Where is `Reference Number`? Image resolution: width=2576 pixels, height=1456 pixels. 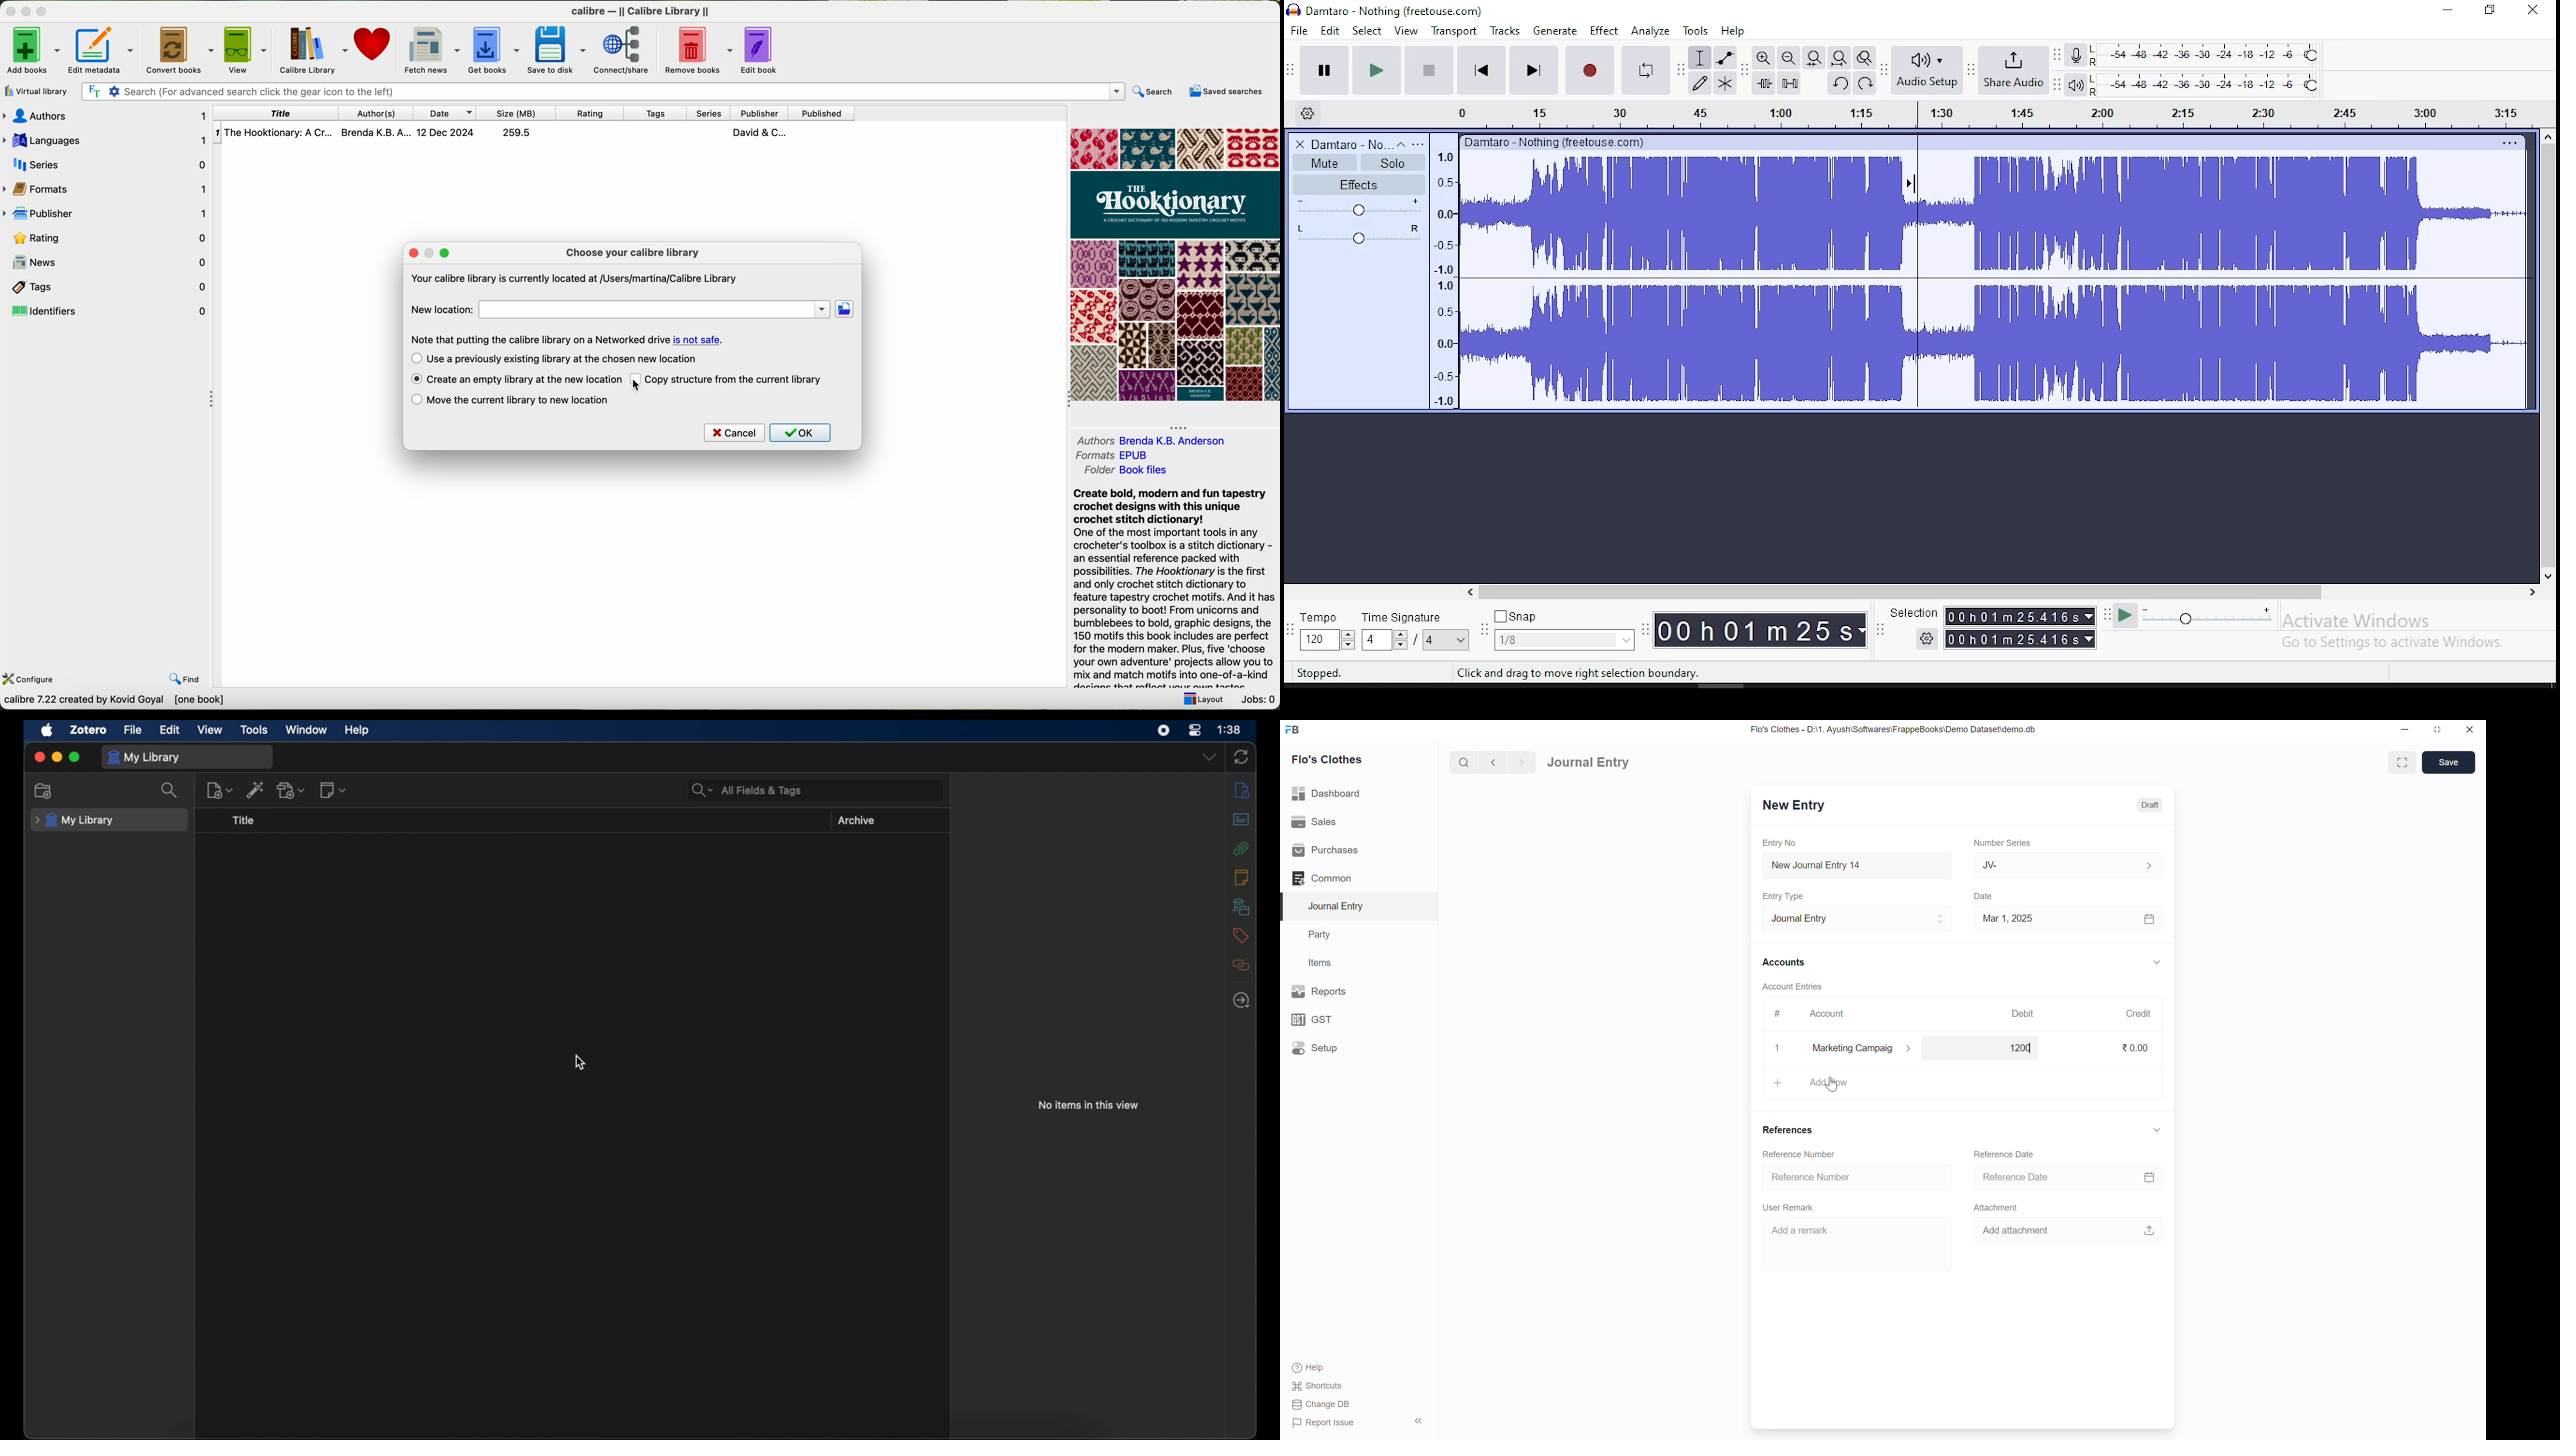 Reference Number is located at coordinates (1812, 1176).